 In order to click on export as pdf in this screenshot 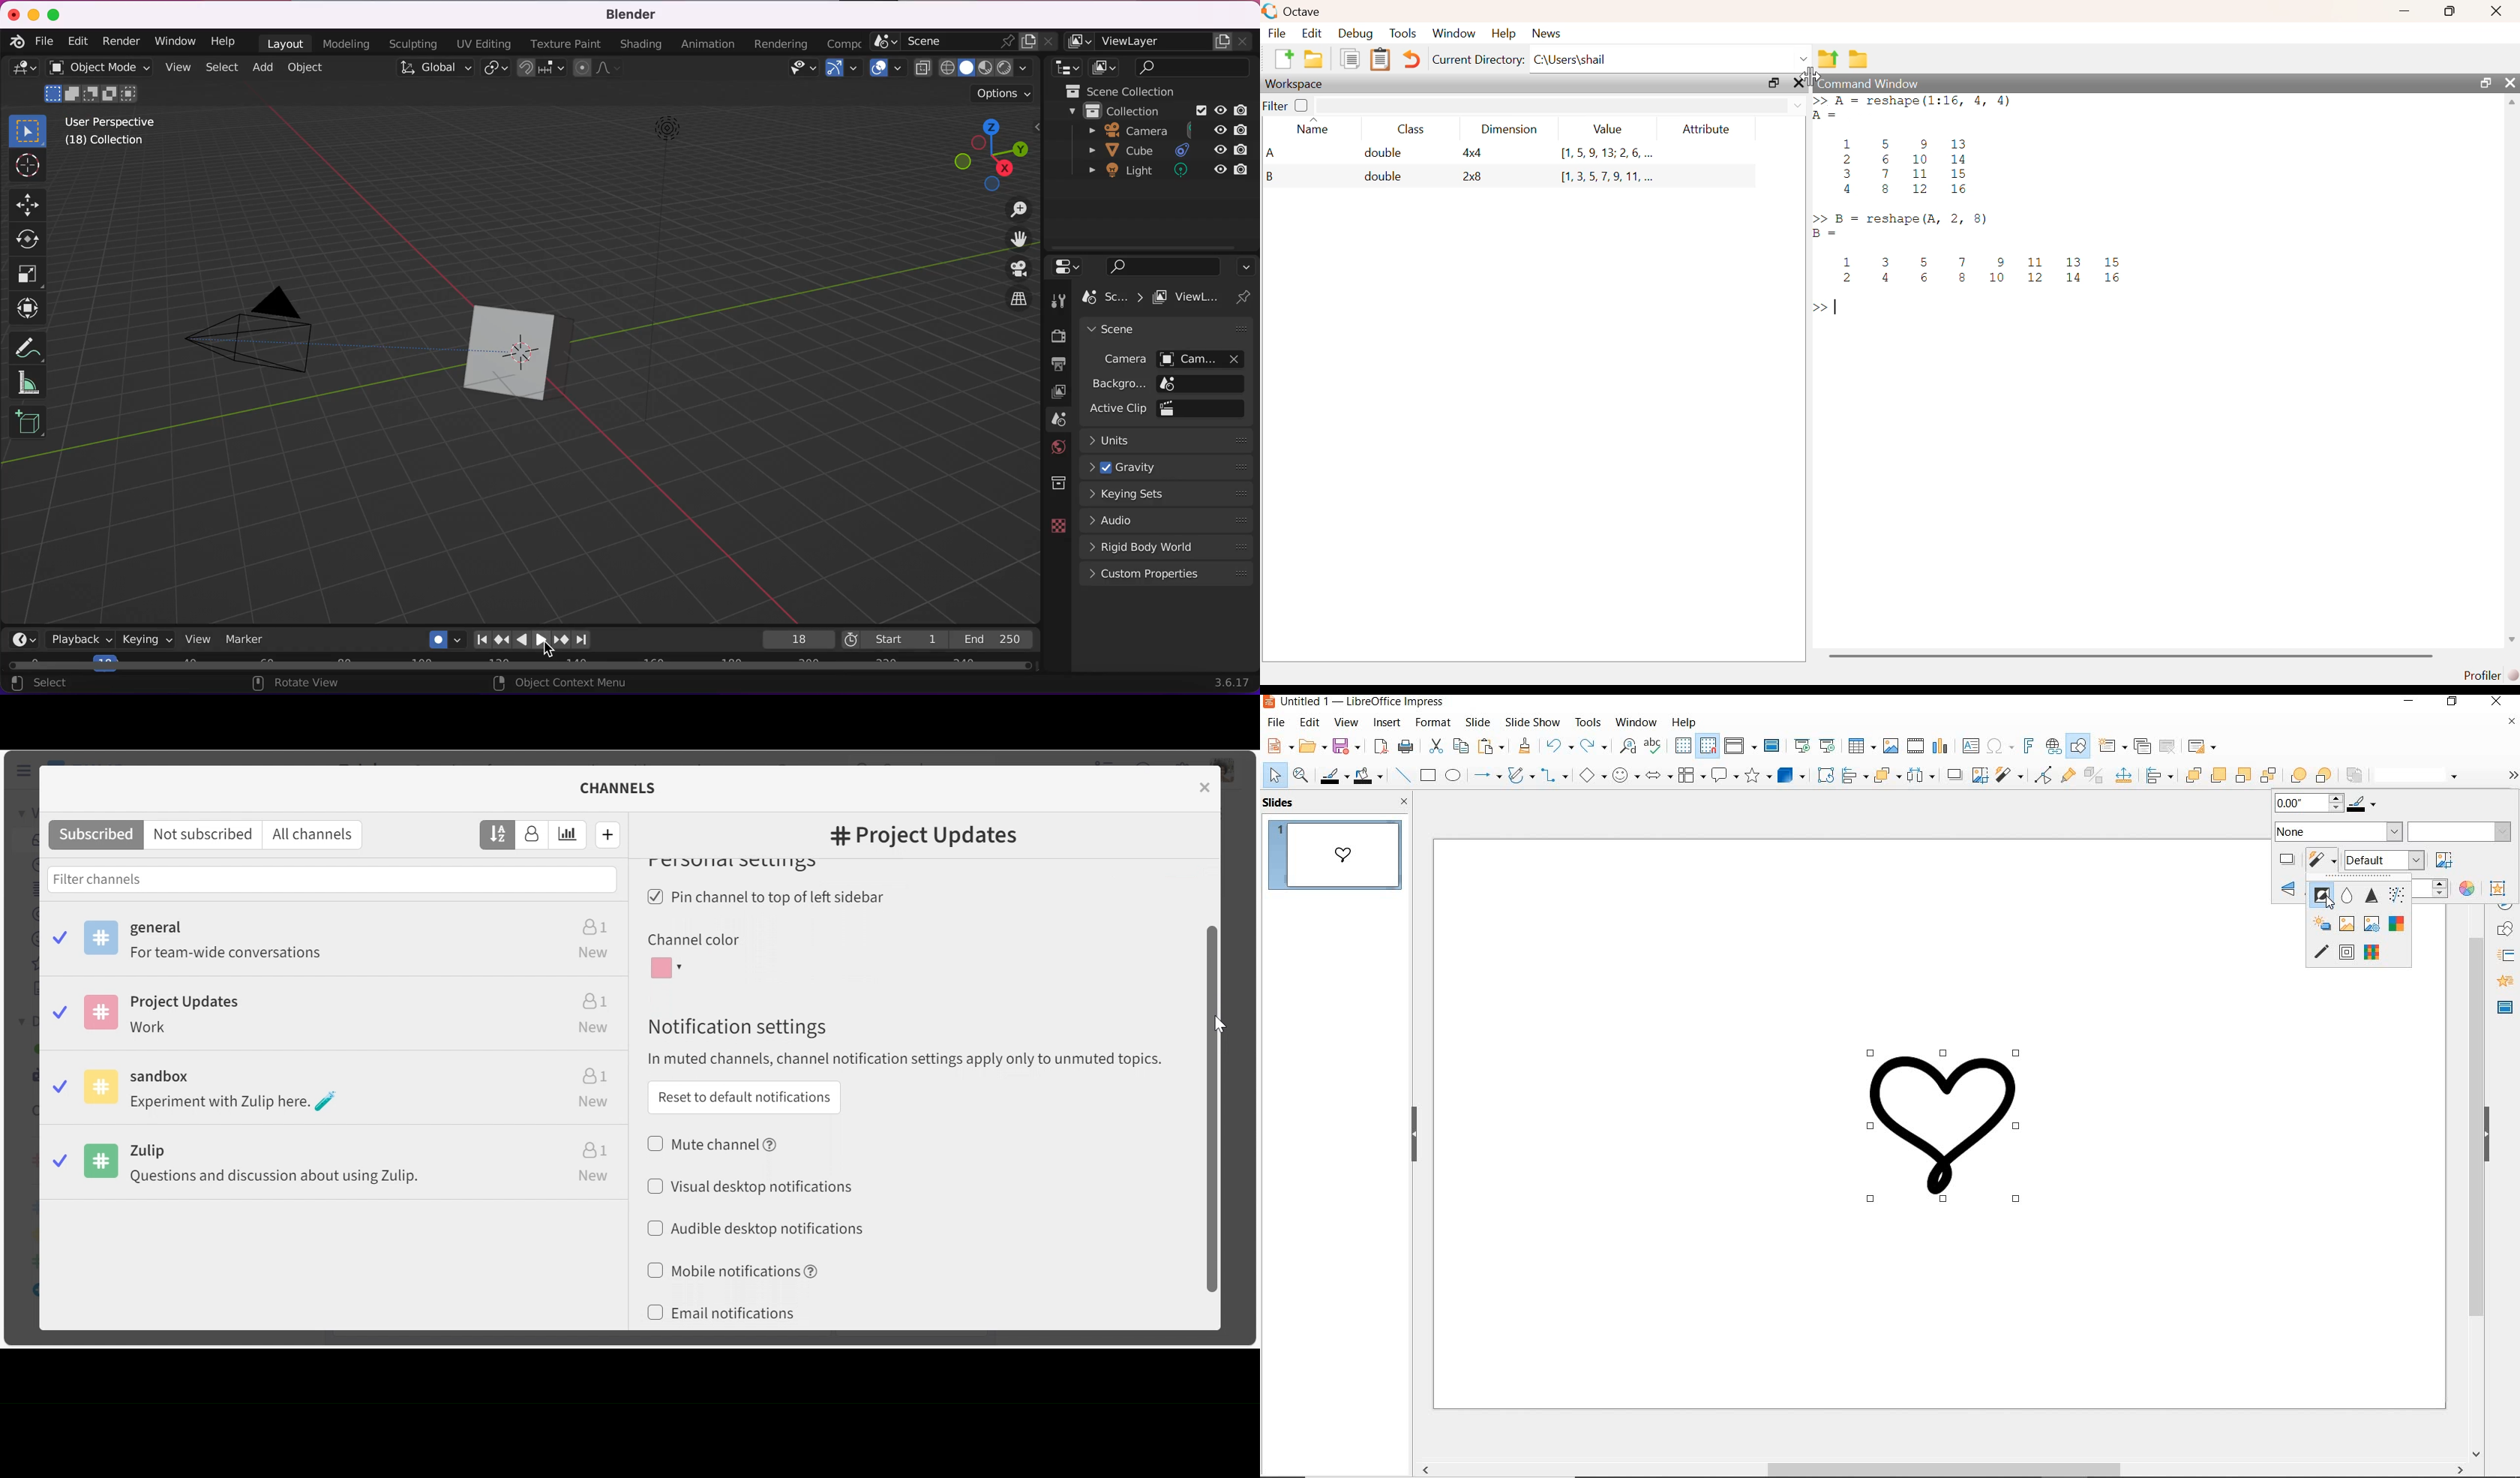, I will do `click(1381, 747)`.